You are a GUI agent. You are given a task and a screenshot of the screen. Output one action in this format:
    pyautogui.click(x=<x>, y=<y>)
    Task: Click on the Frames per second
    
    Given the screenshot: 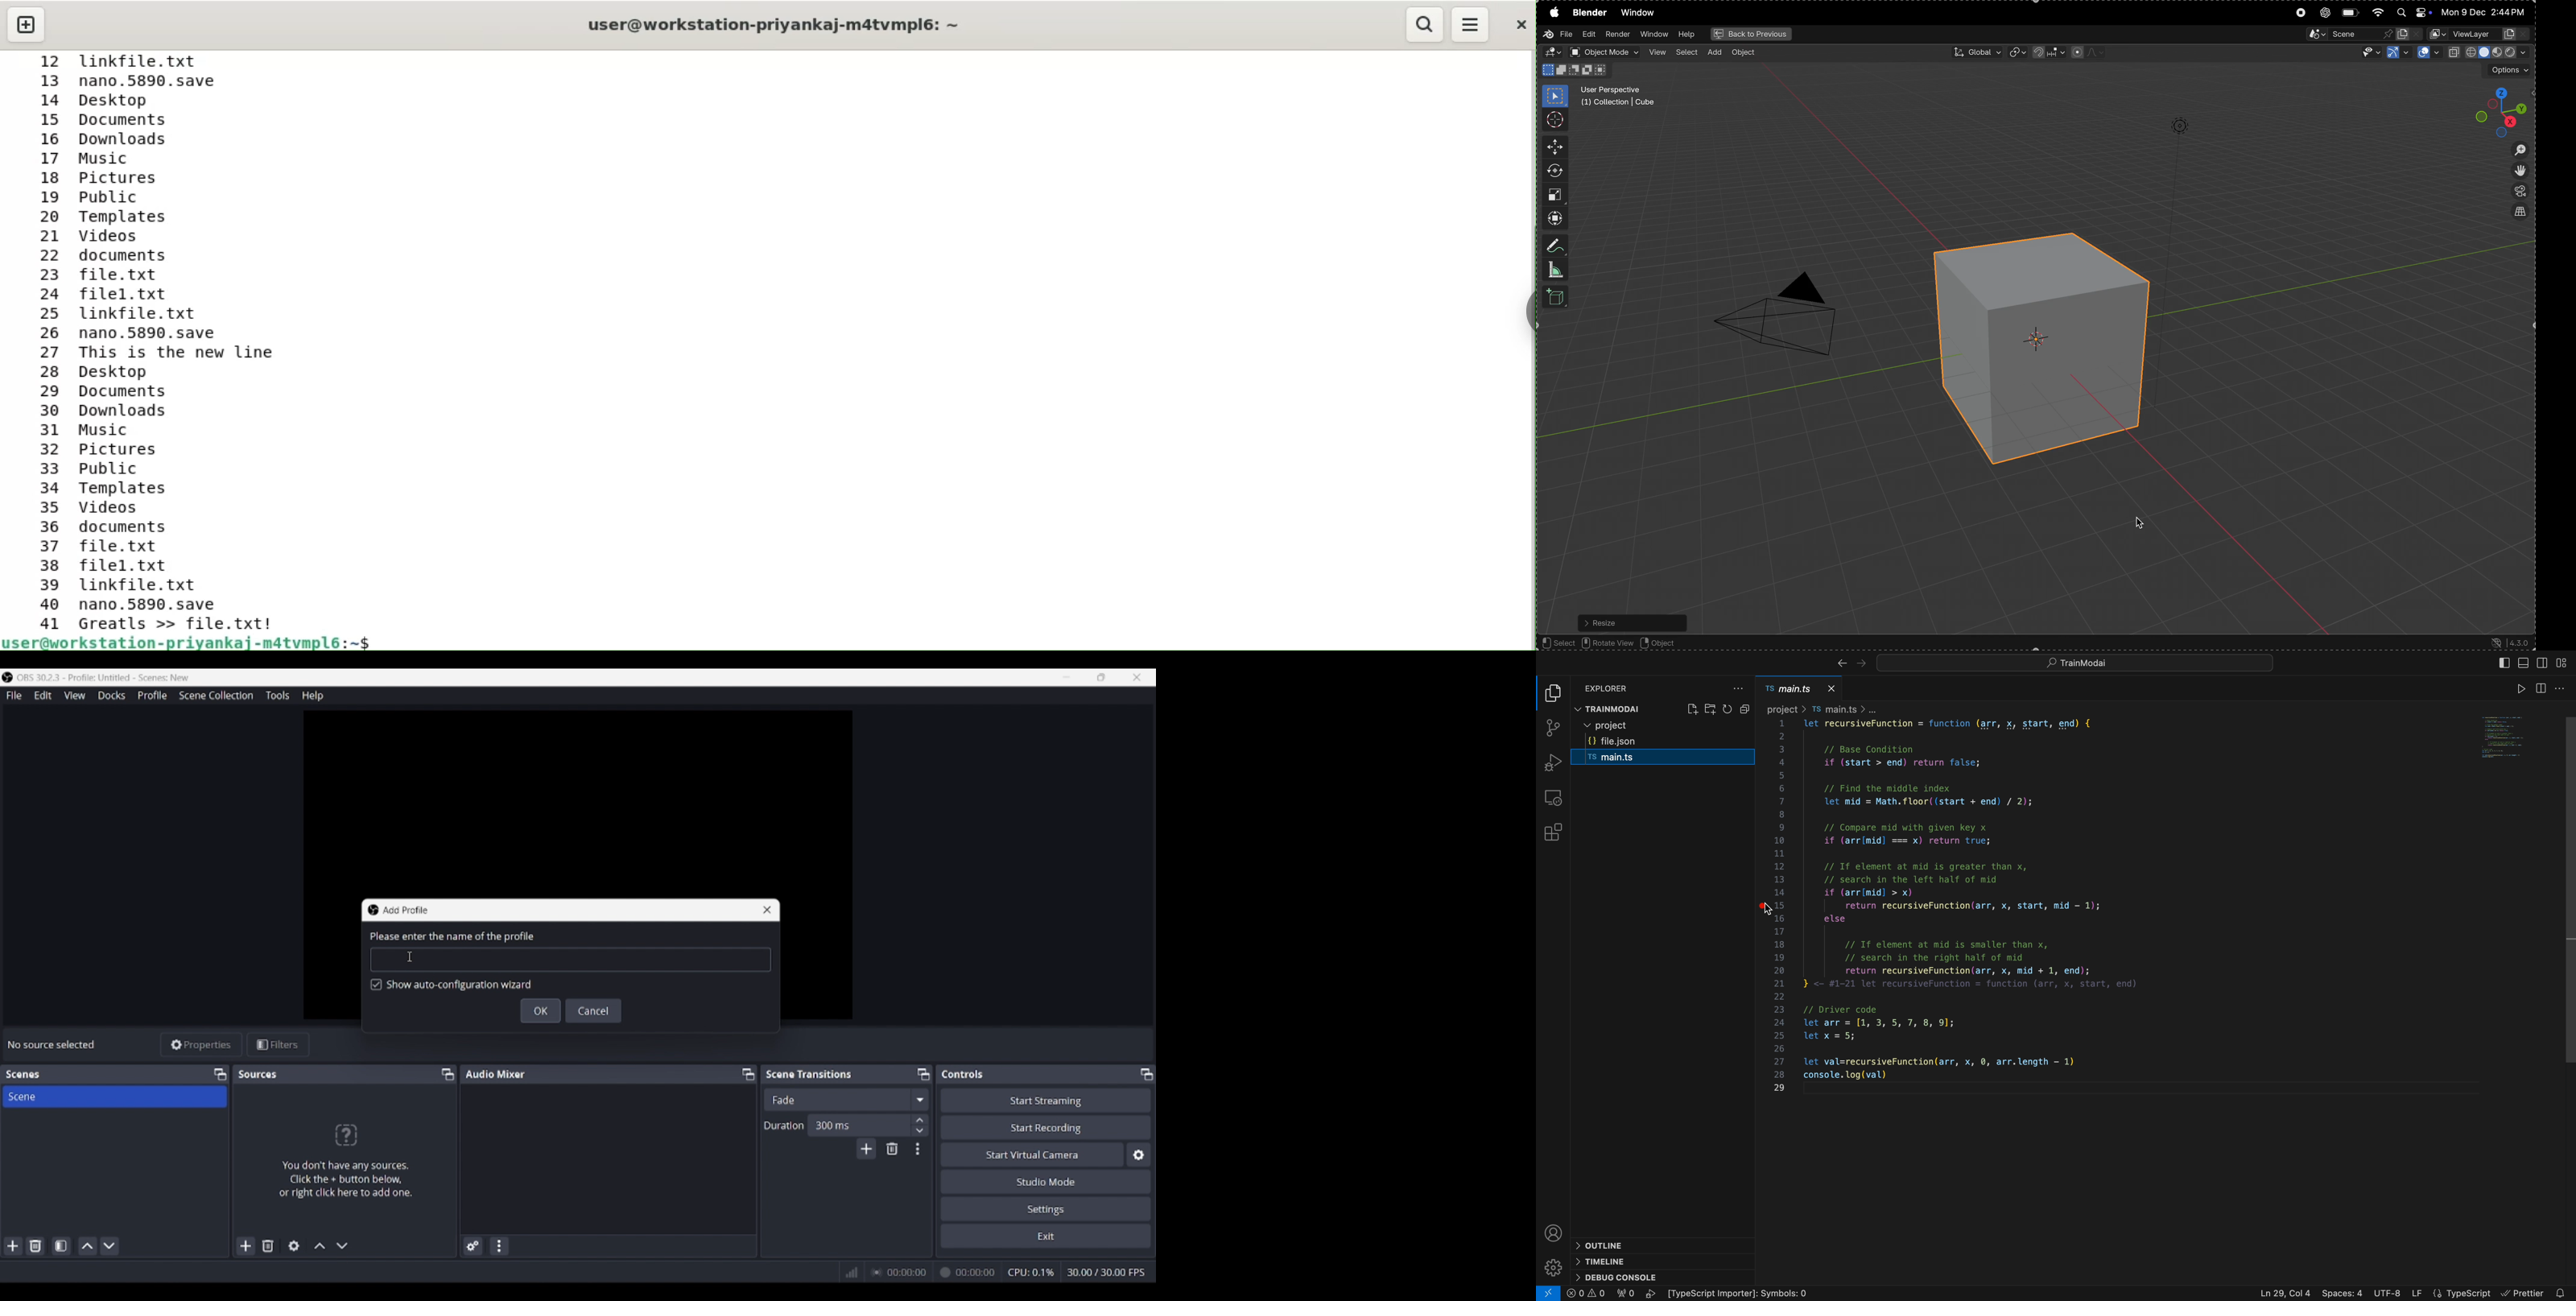 What is the action you would take?
    pyautogui.click(x=1106, y=1273)
    